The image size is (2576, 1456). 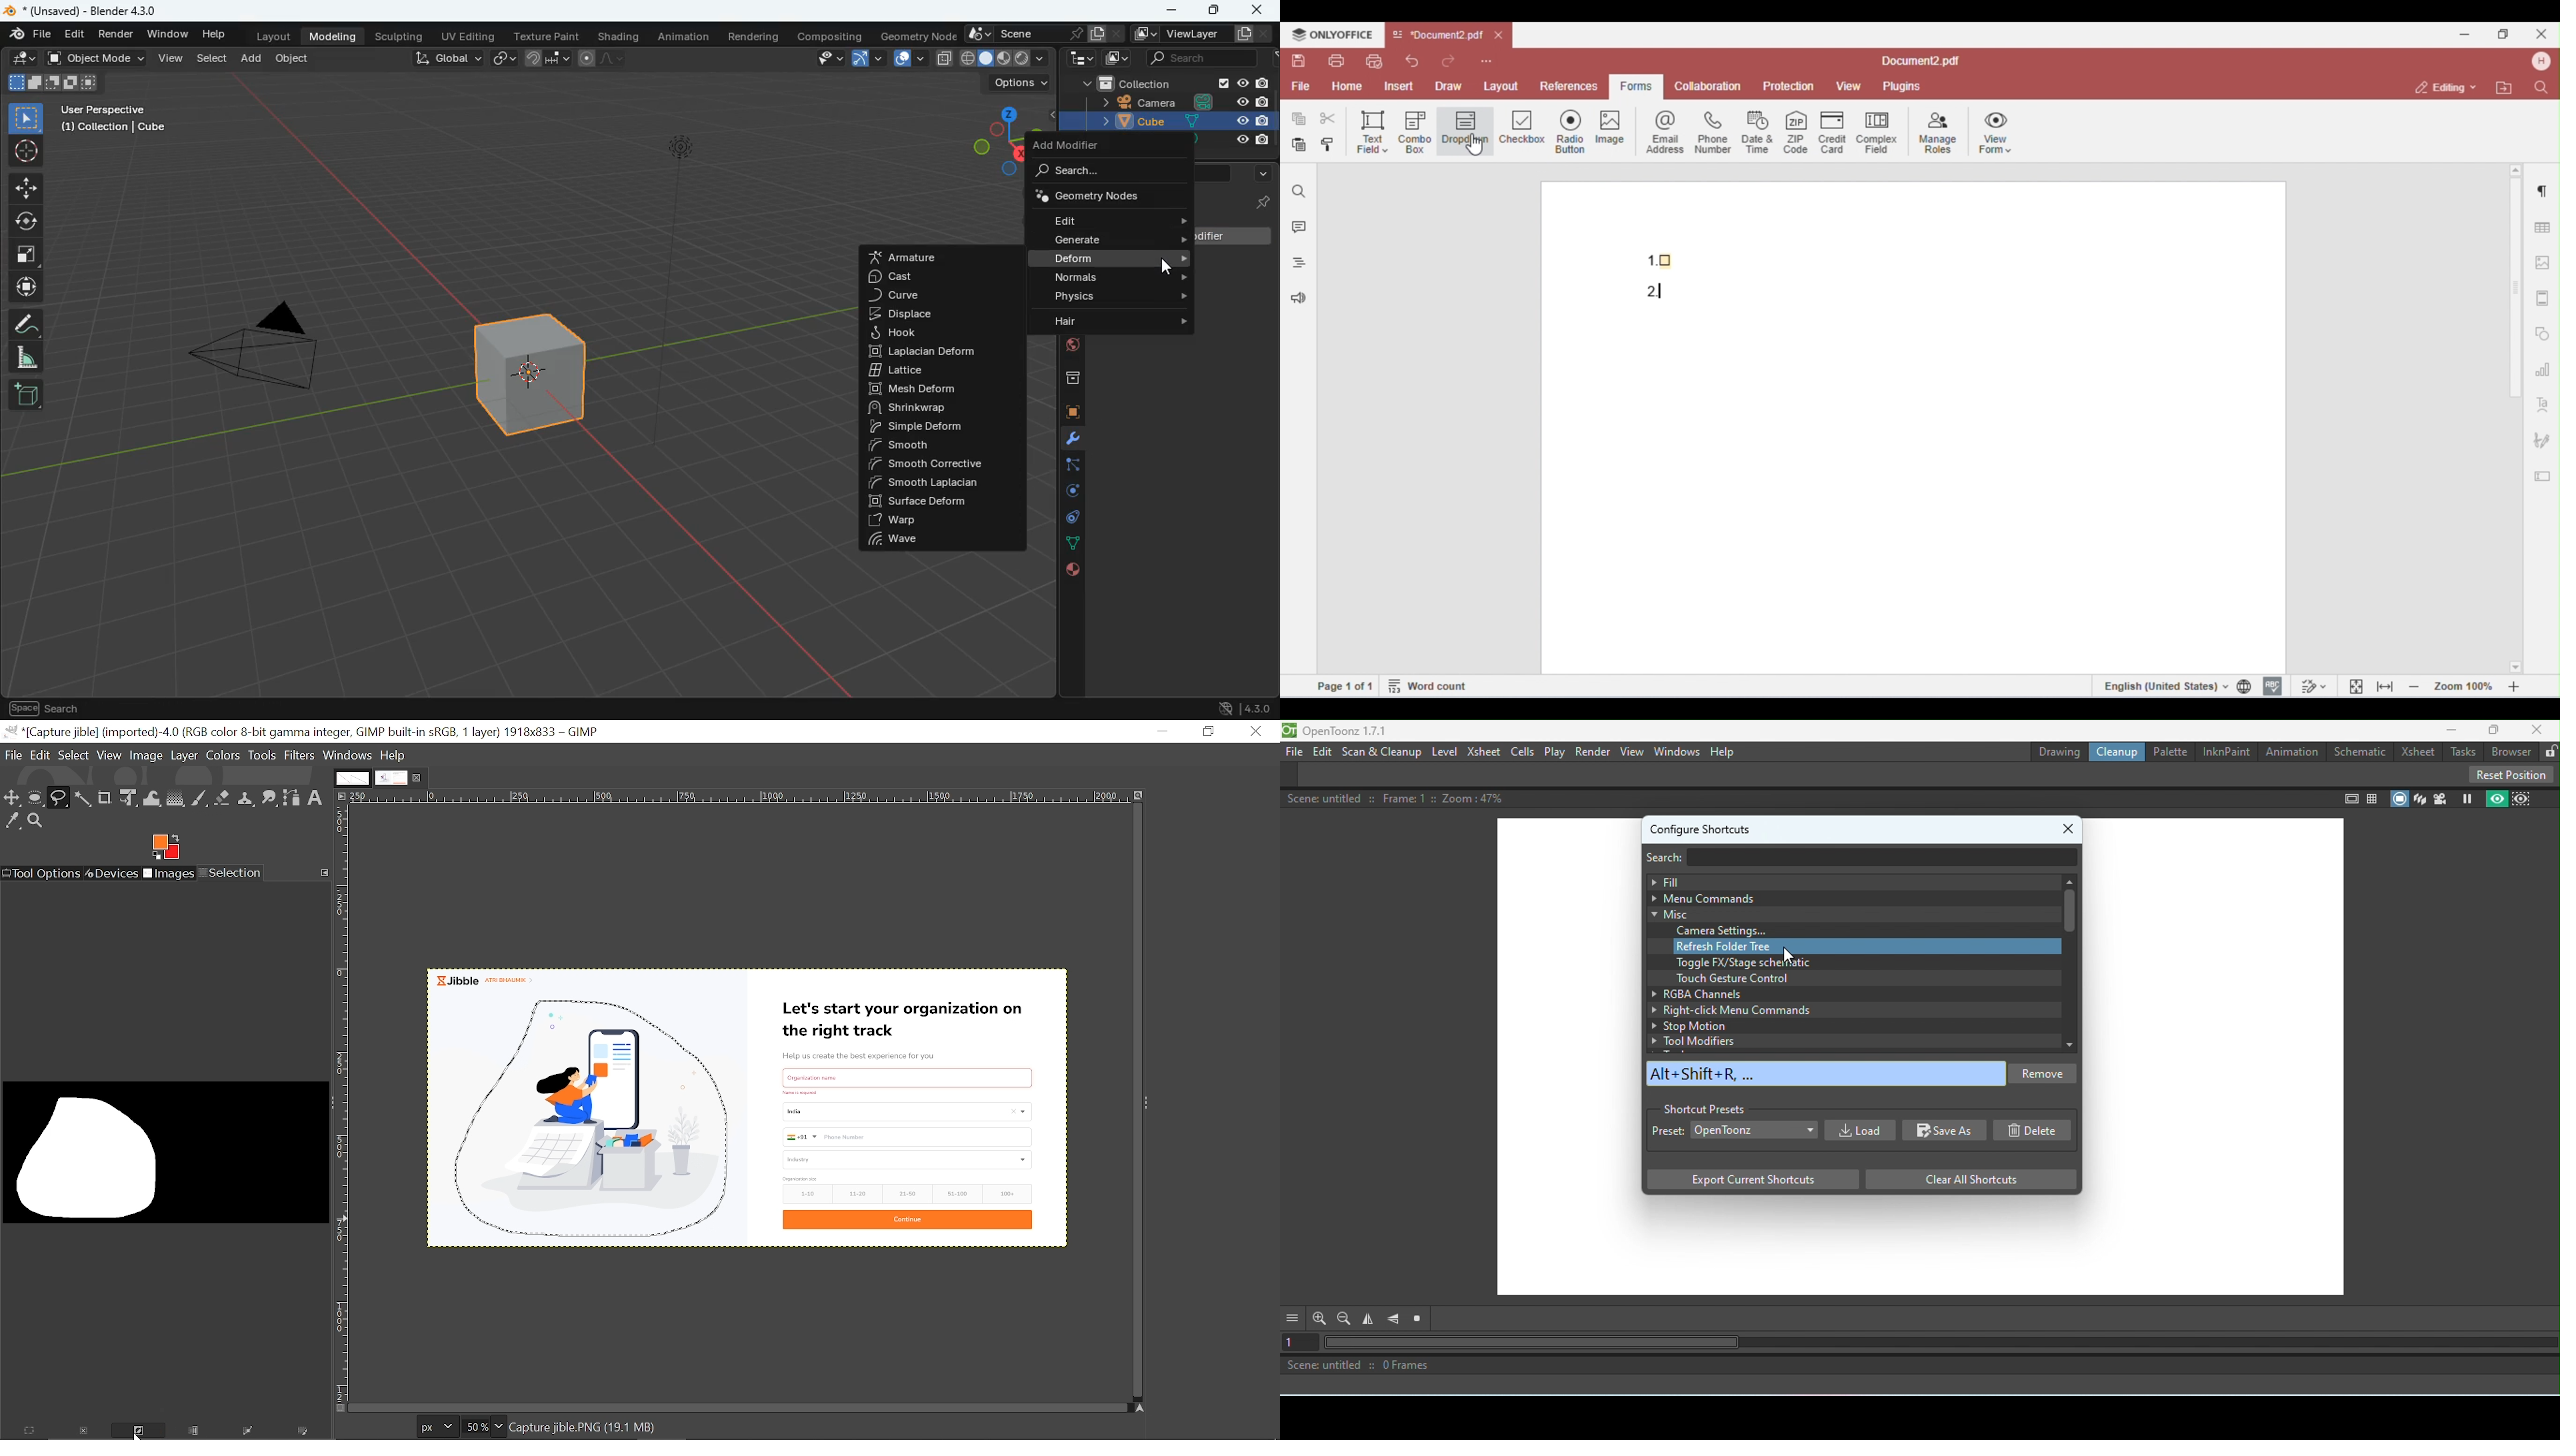 I want to click on Cursor, so click(x=134, y=1430).